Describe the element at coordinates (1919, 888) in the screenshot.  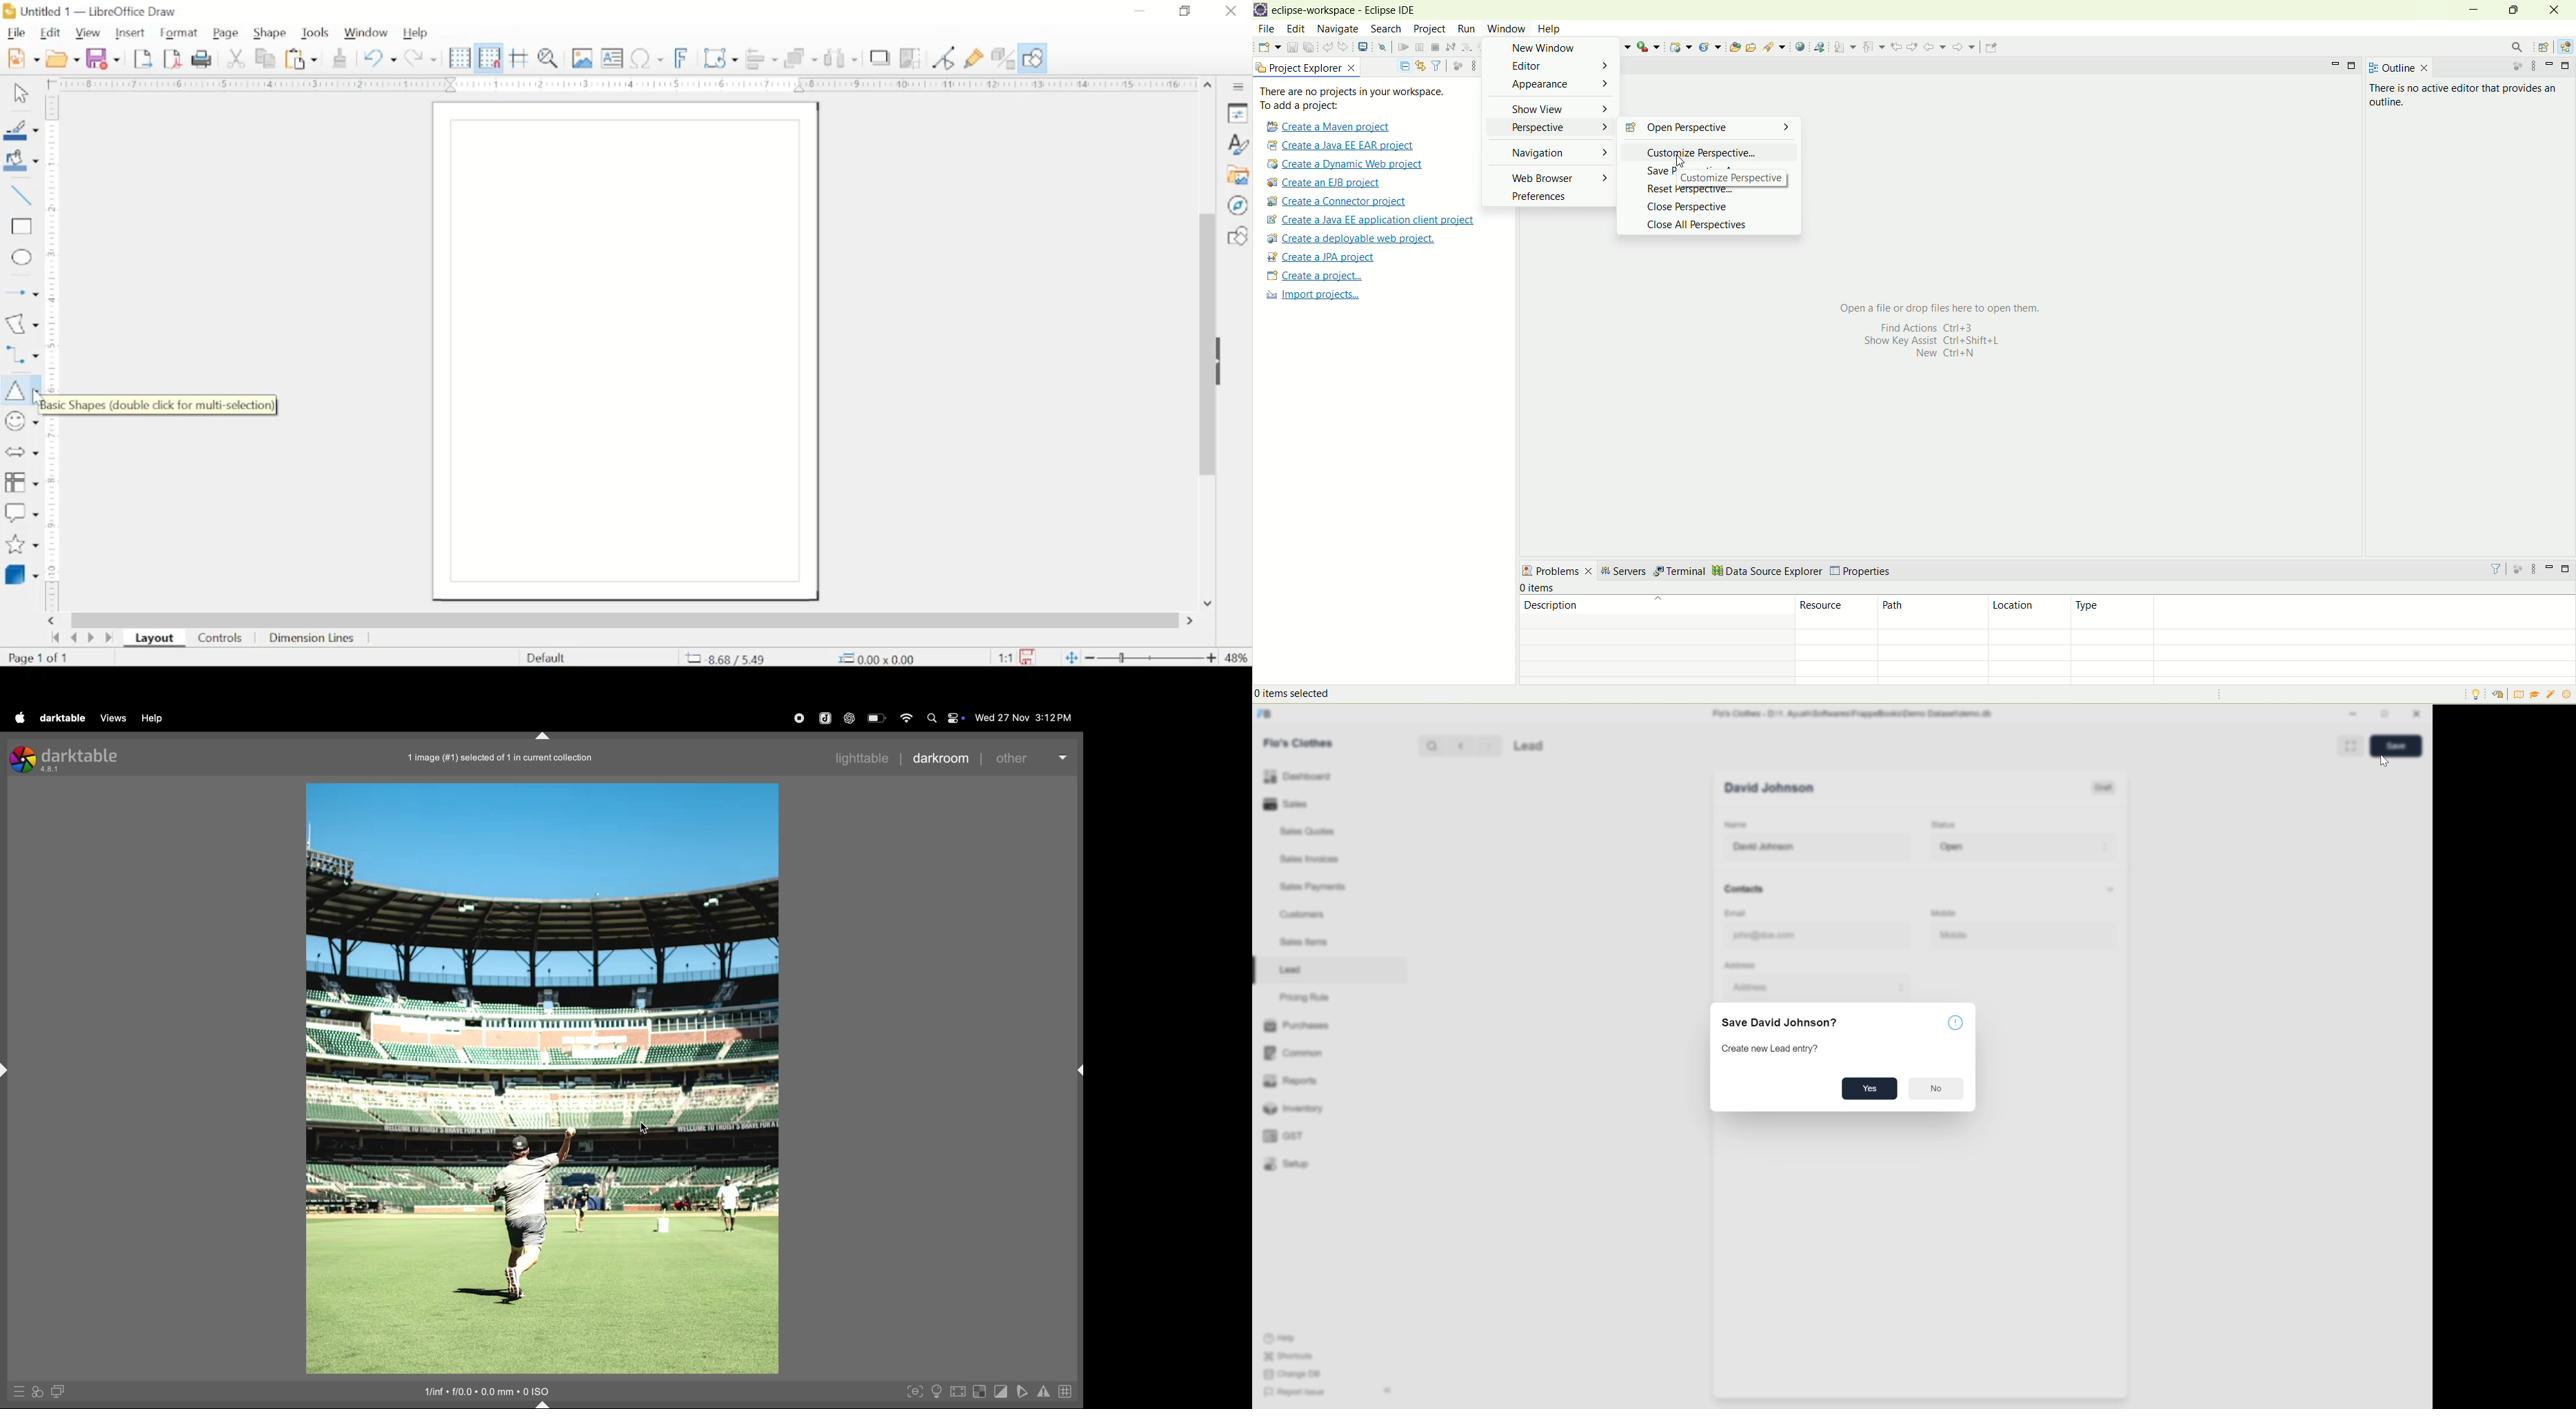
I see `Contacts` at that location.